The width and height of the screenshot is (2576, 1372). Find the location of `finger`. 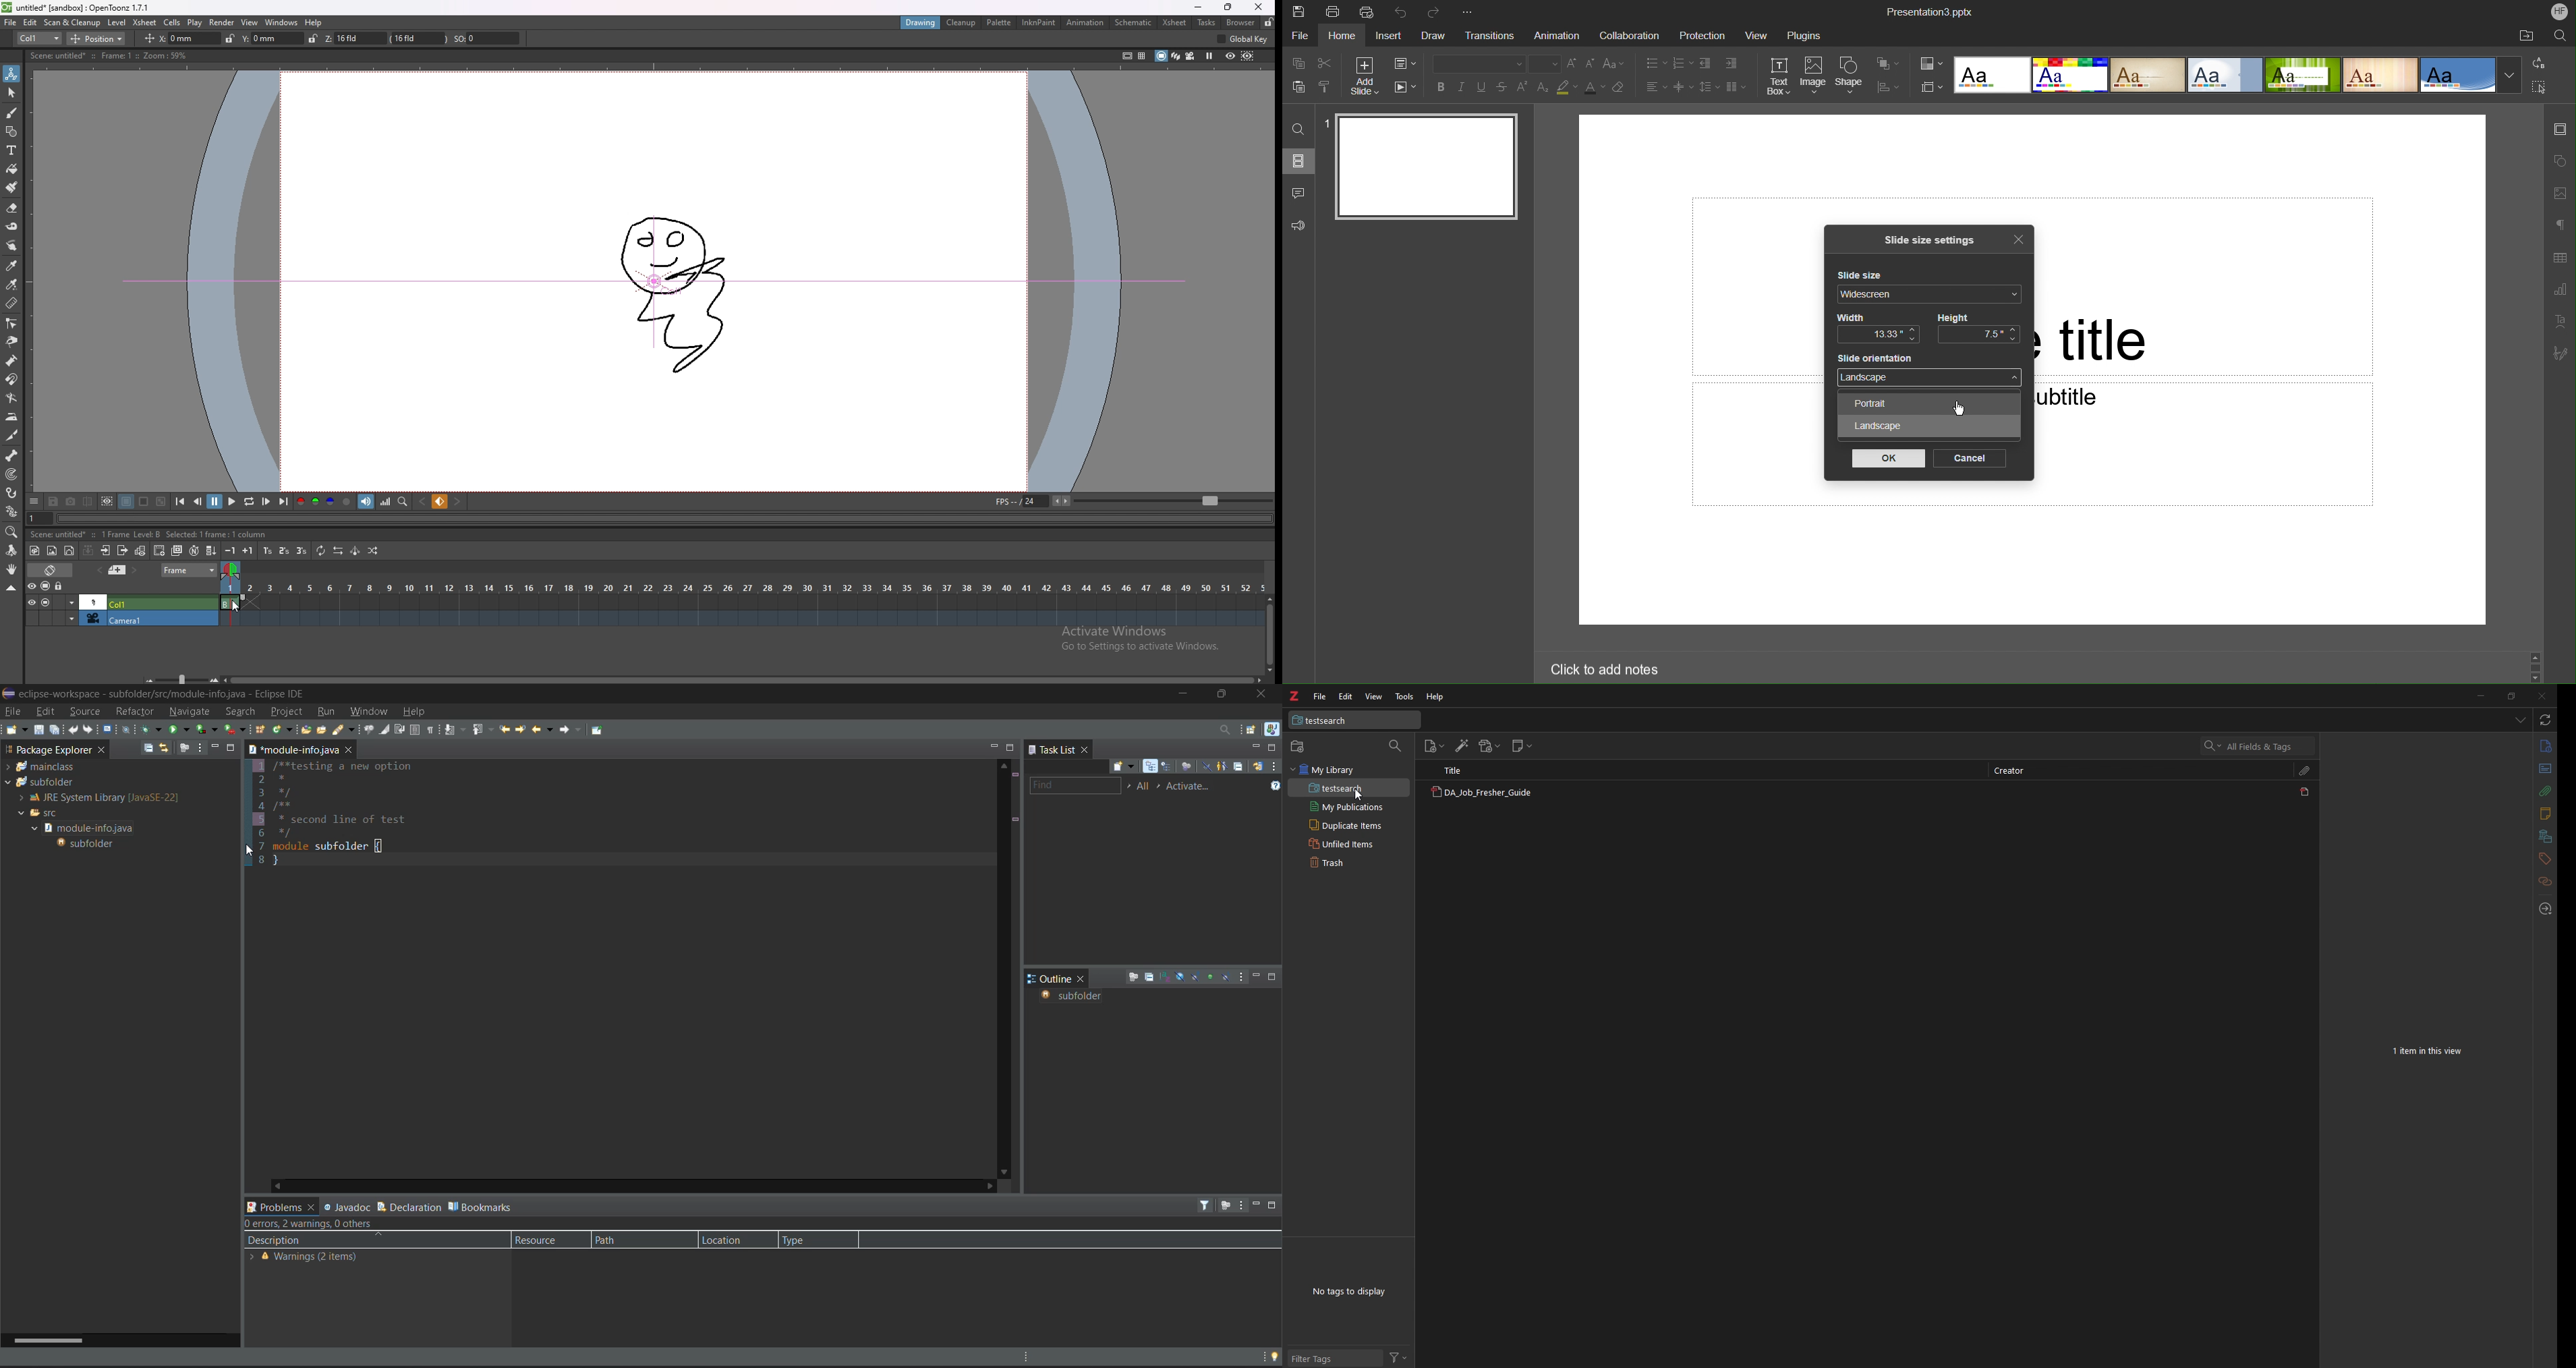

finger is located at coordinates (13, 246).